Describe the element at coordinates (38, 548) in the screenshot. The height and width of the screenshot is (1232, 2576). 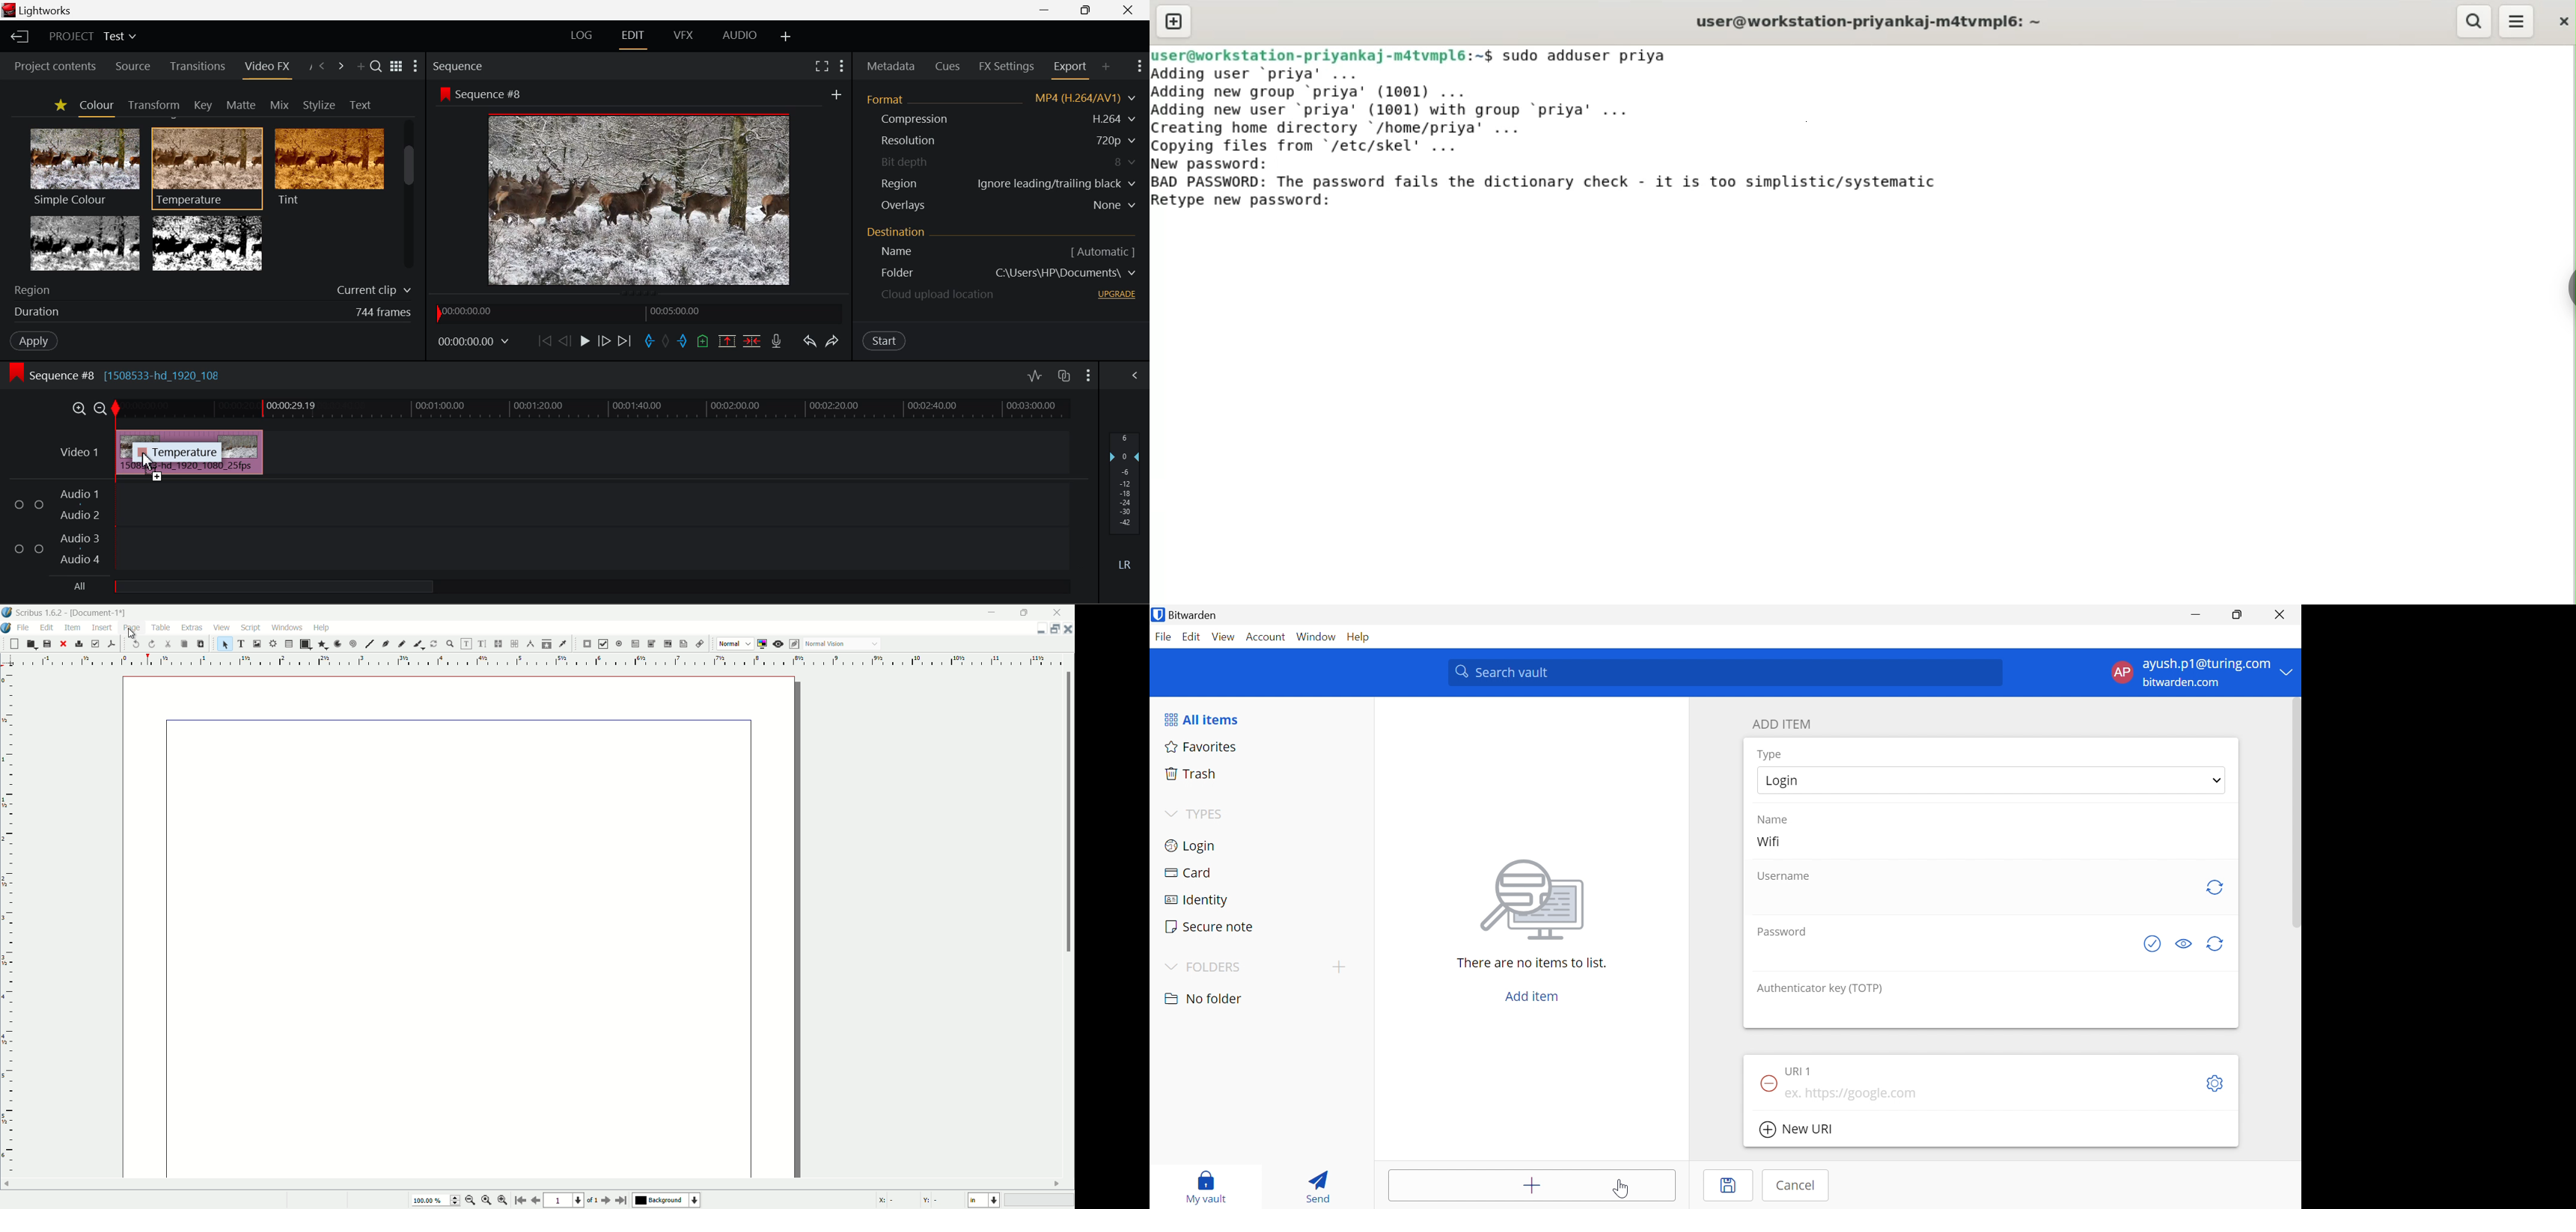
I see `Checkbox` at that location.